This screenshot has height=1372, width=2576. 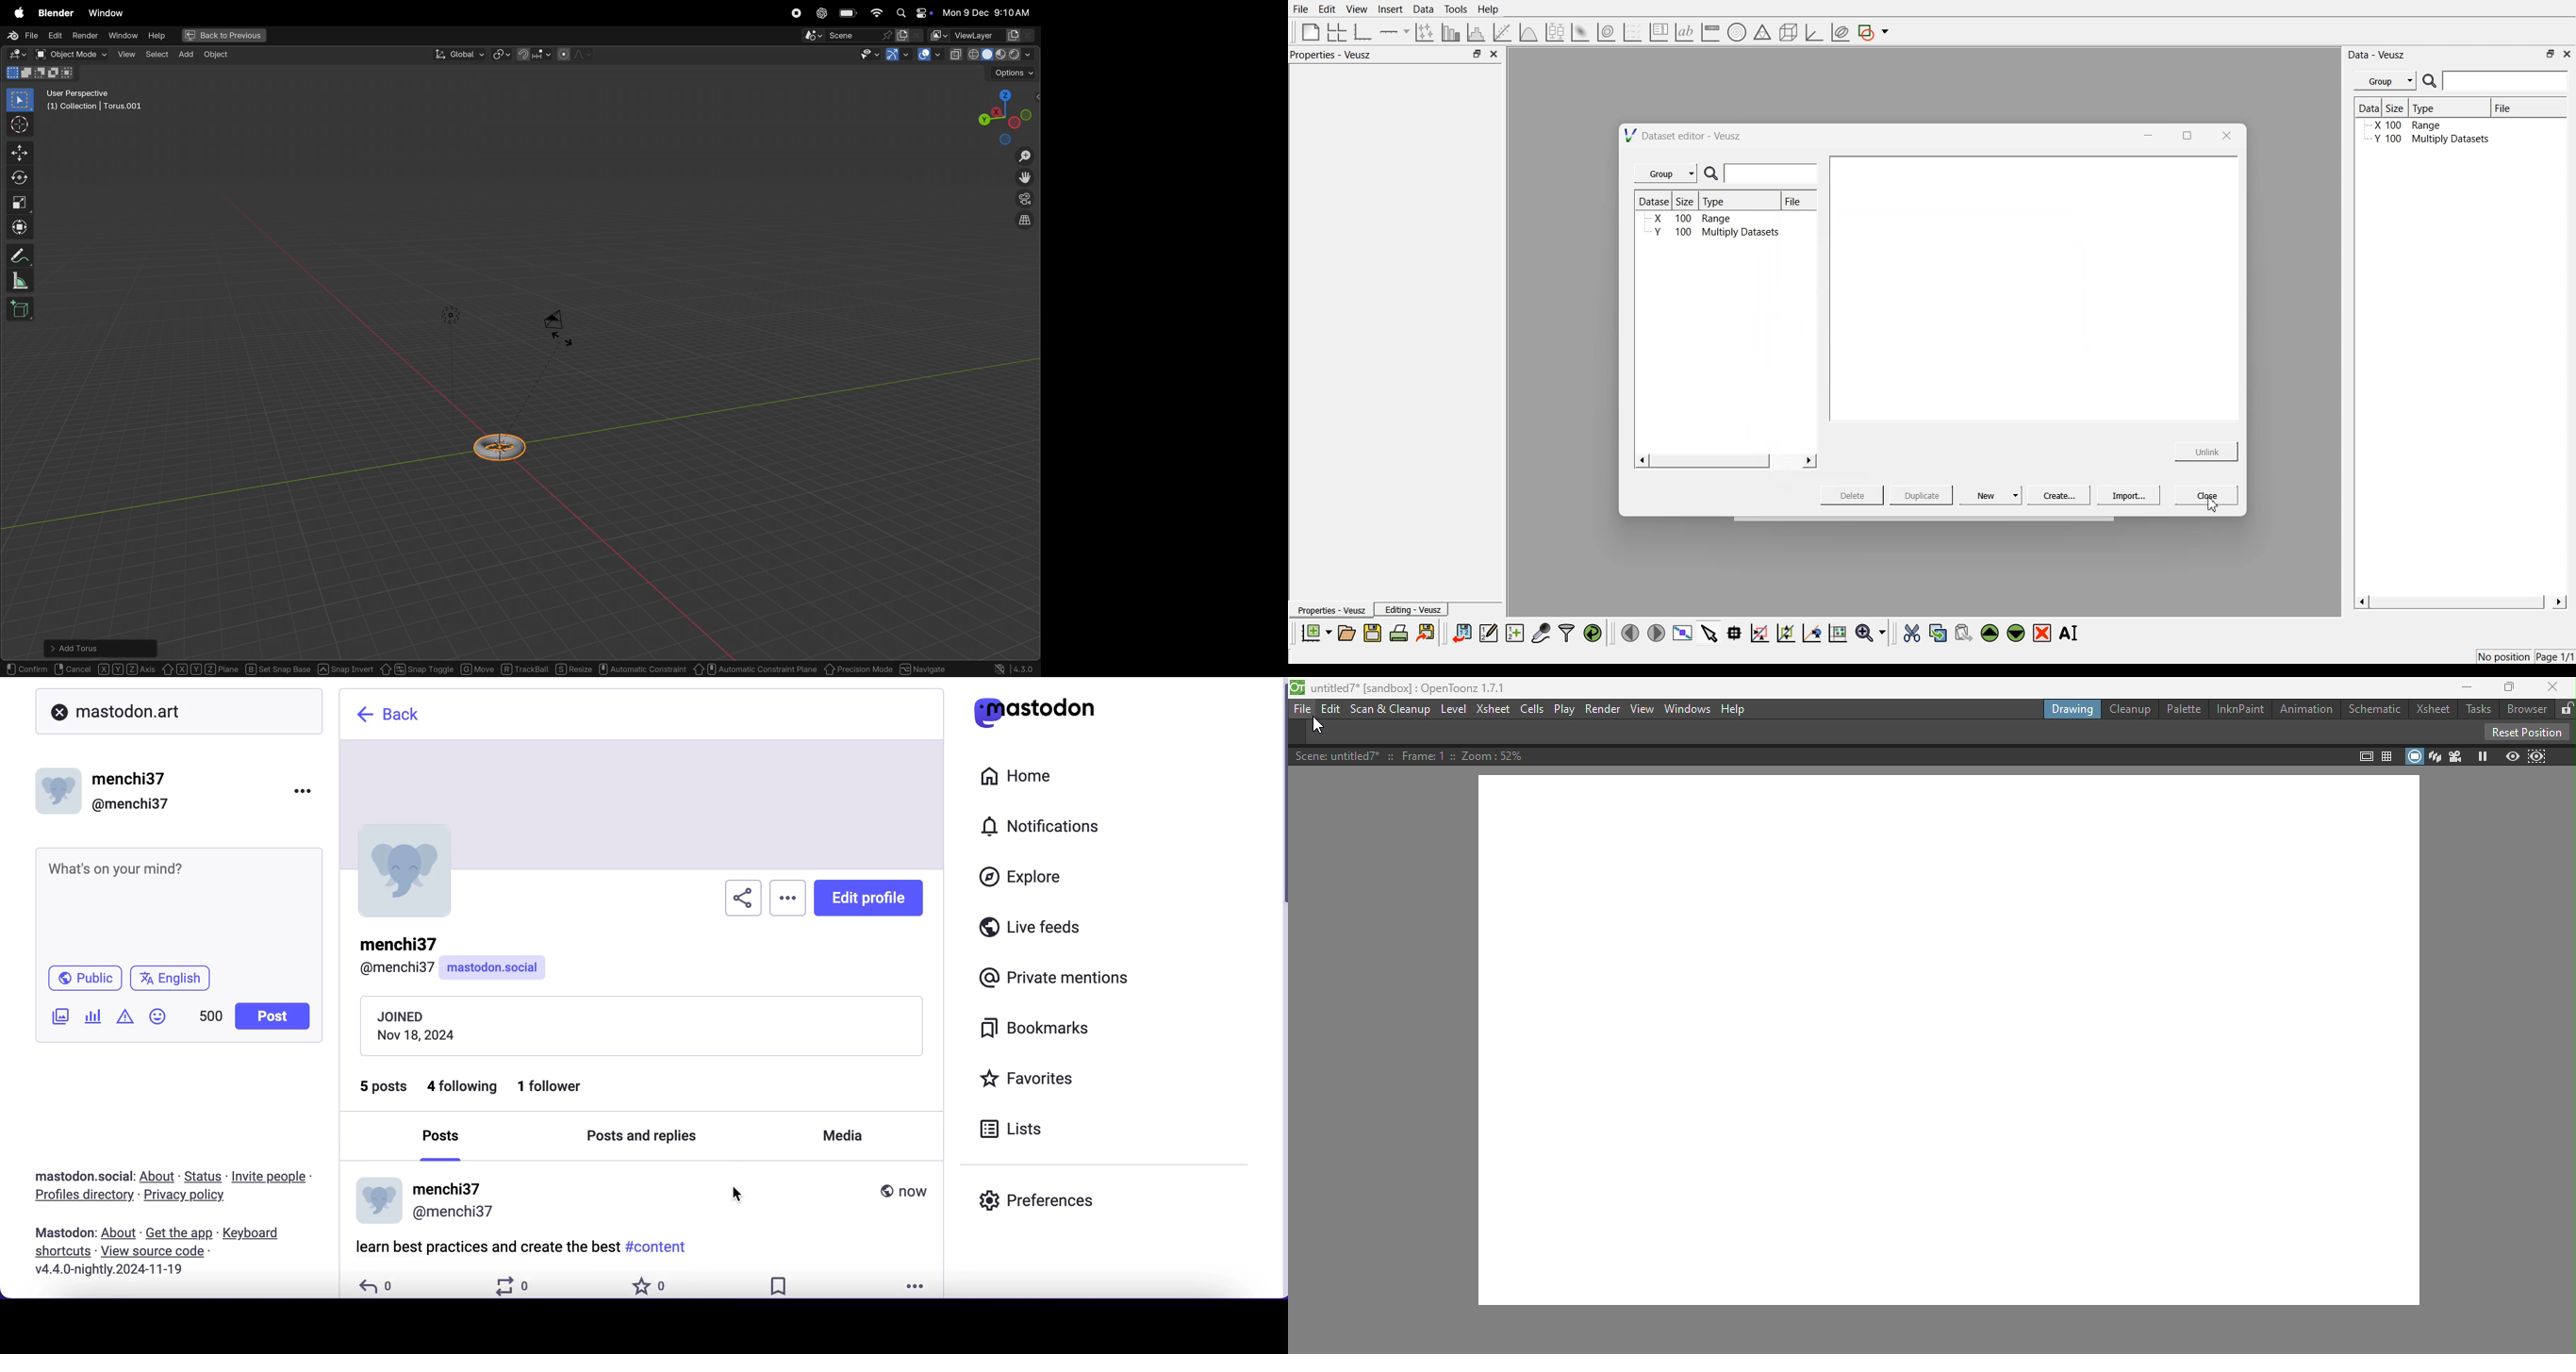 What do you see at coordinates (254, 1234) in the screenshot?
I see `keyboard` at bounding box center [254, 1234].